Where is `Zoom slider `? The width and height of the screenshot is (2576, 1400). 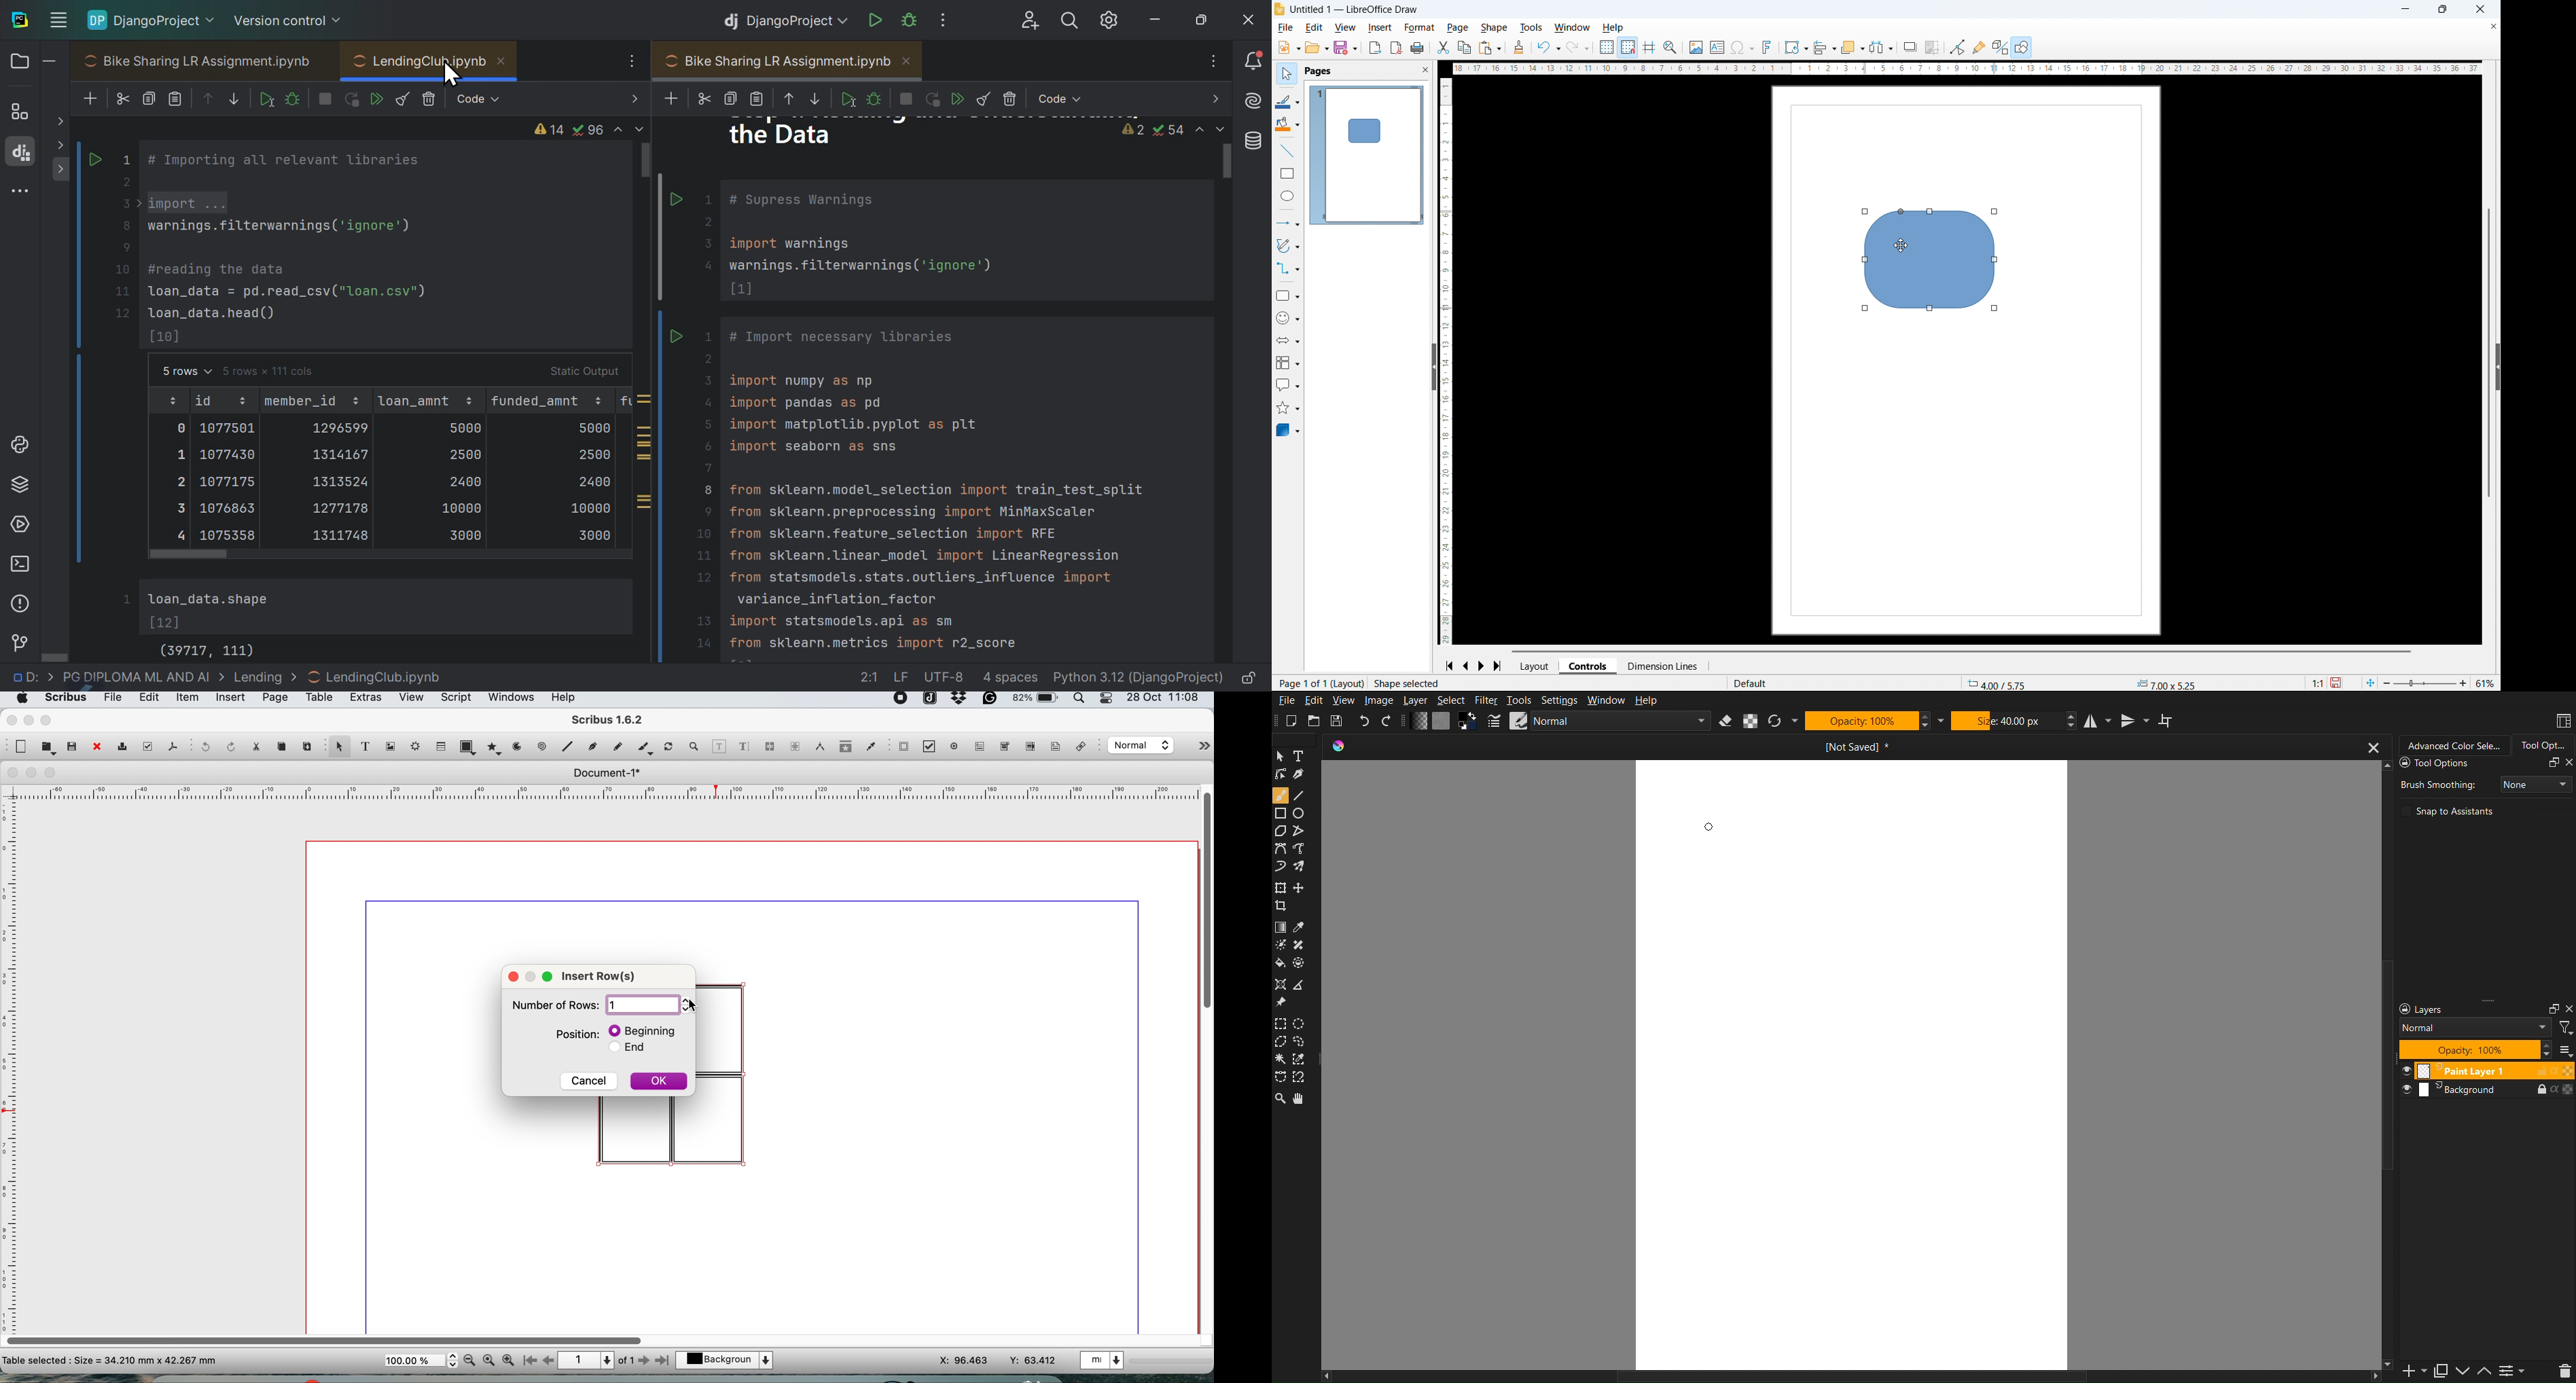
Zoom slider  is located at coordinates (2426, 684).